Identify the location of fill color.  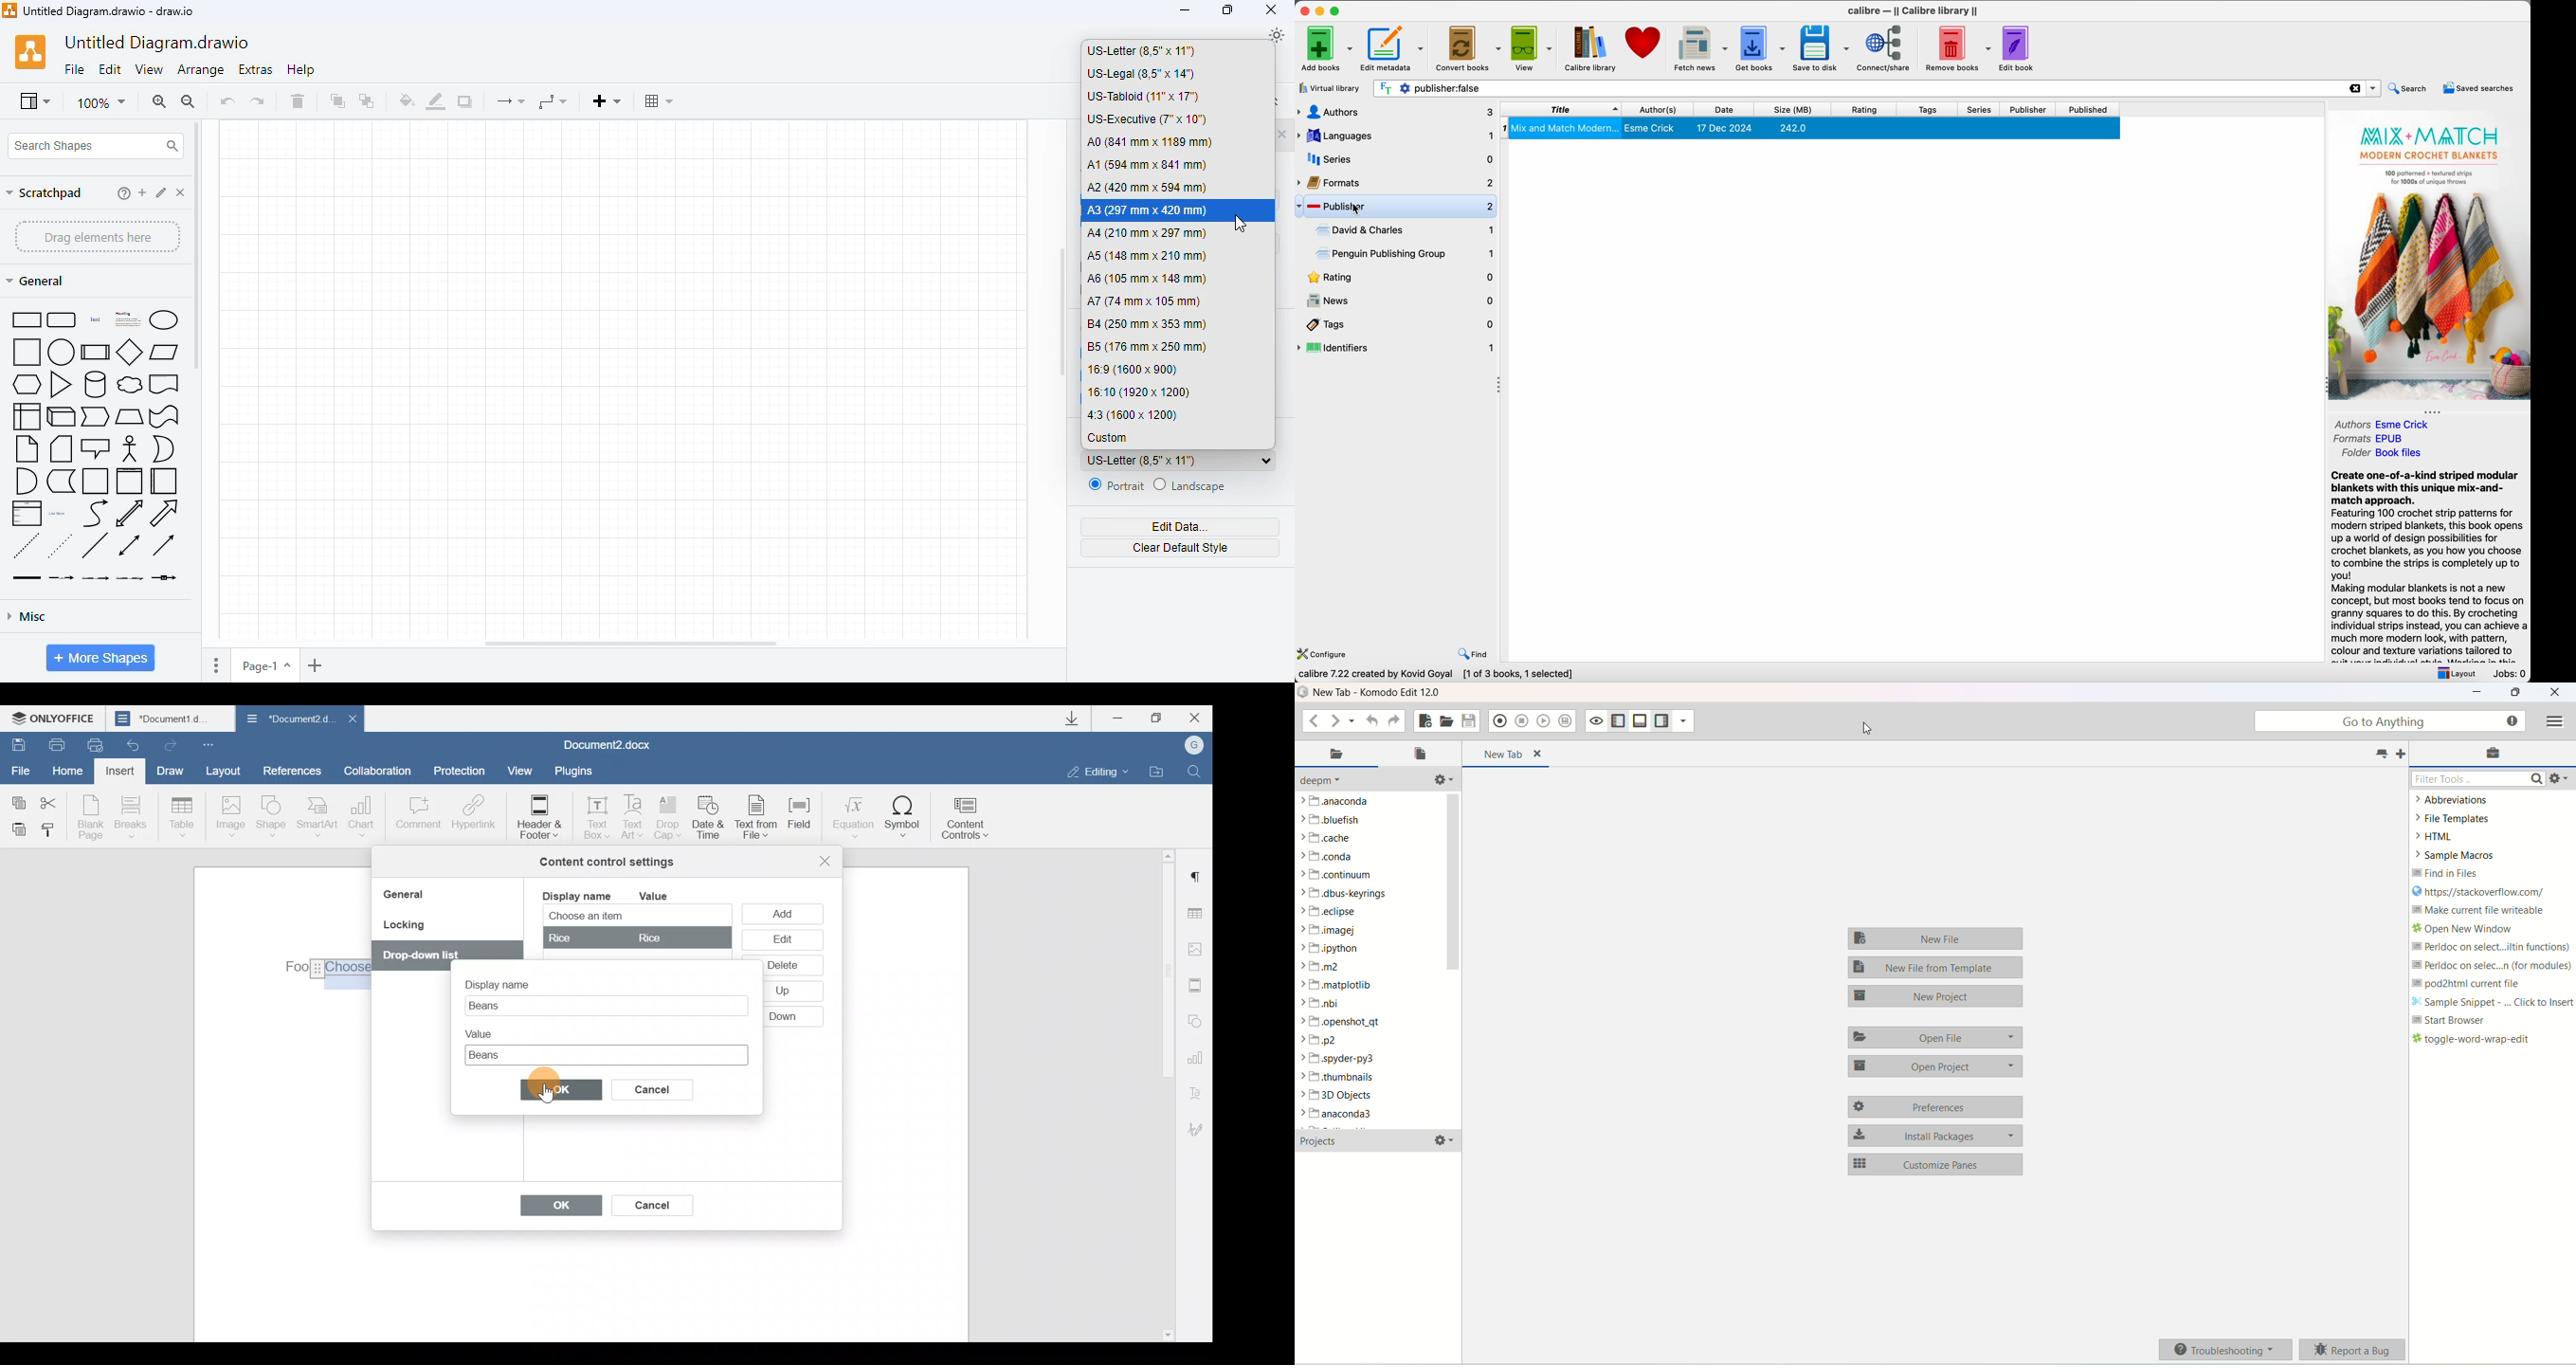
(407, 100).